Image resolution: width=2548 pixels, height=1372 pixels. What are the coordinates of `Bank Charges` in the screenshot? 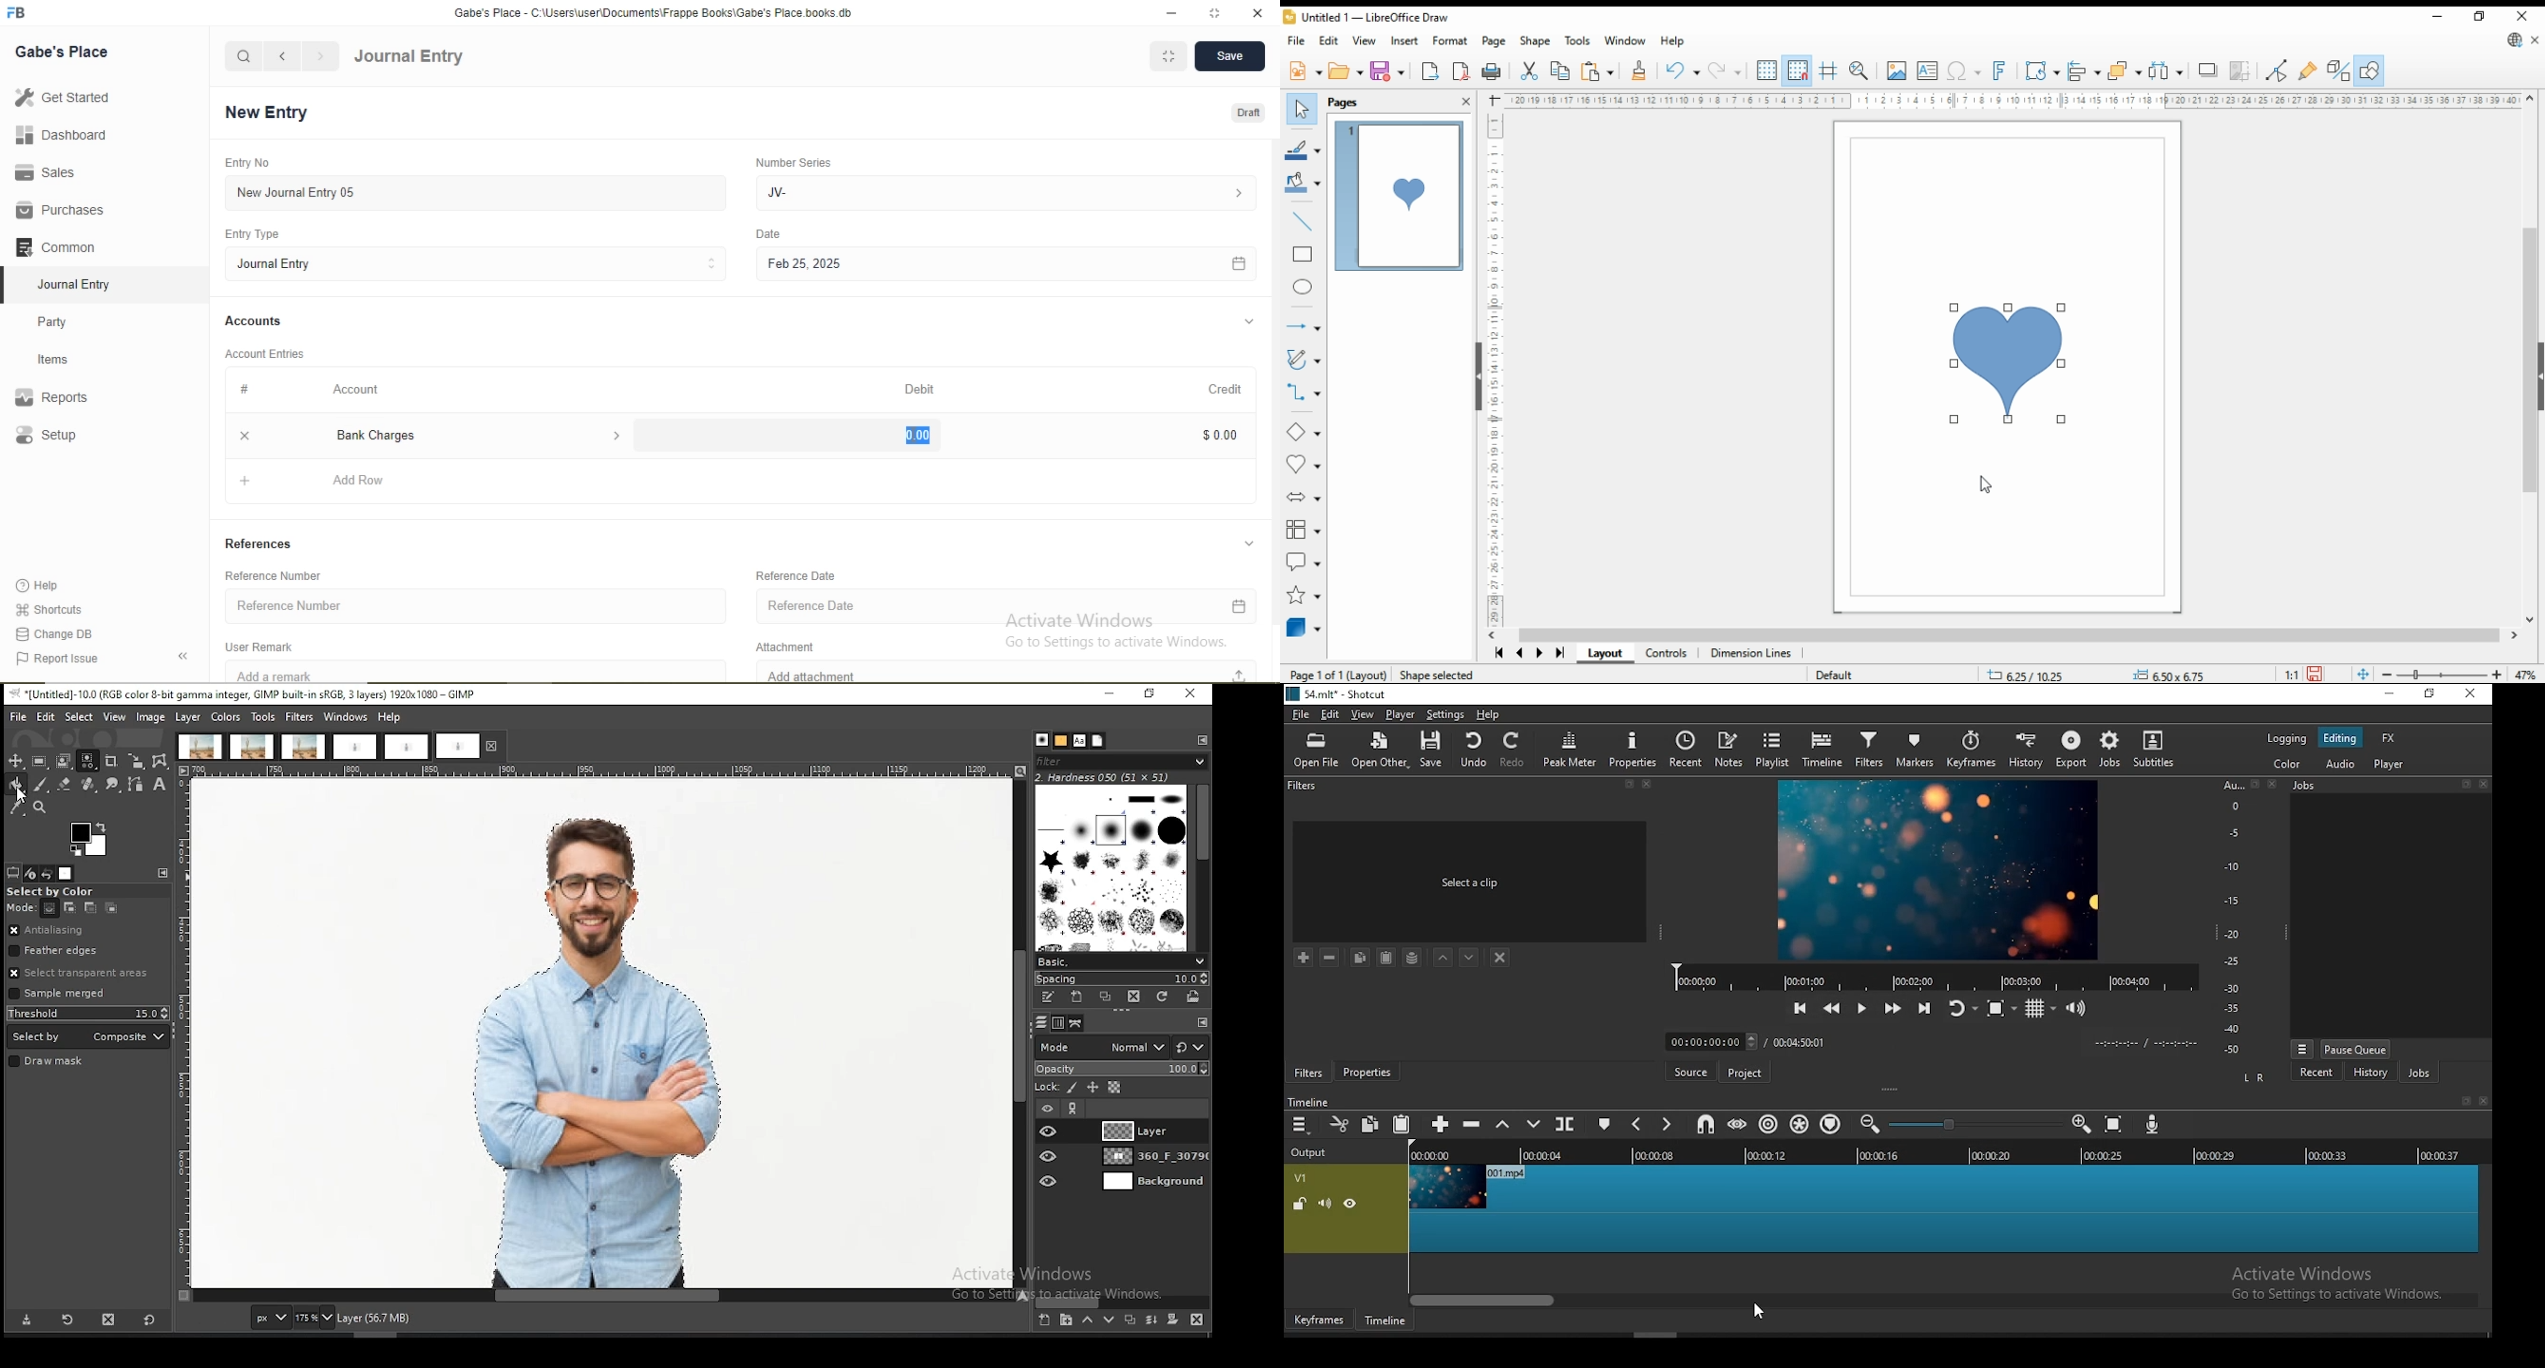 It's located at (476, 435).